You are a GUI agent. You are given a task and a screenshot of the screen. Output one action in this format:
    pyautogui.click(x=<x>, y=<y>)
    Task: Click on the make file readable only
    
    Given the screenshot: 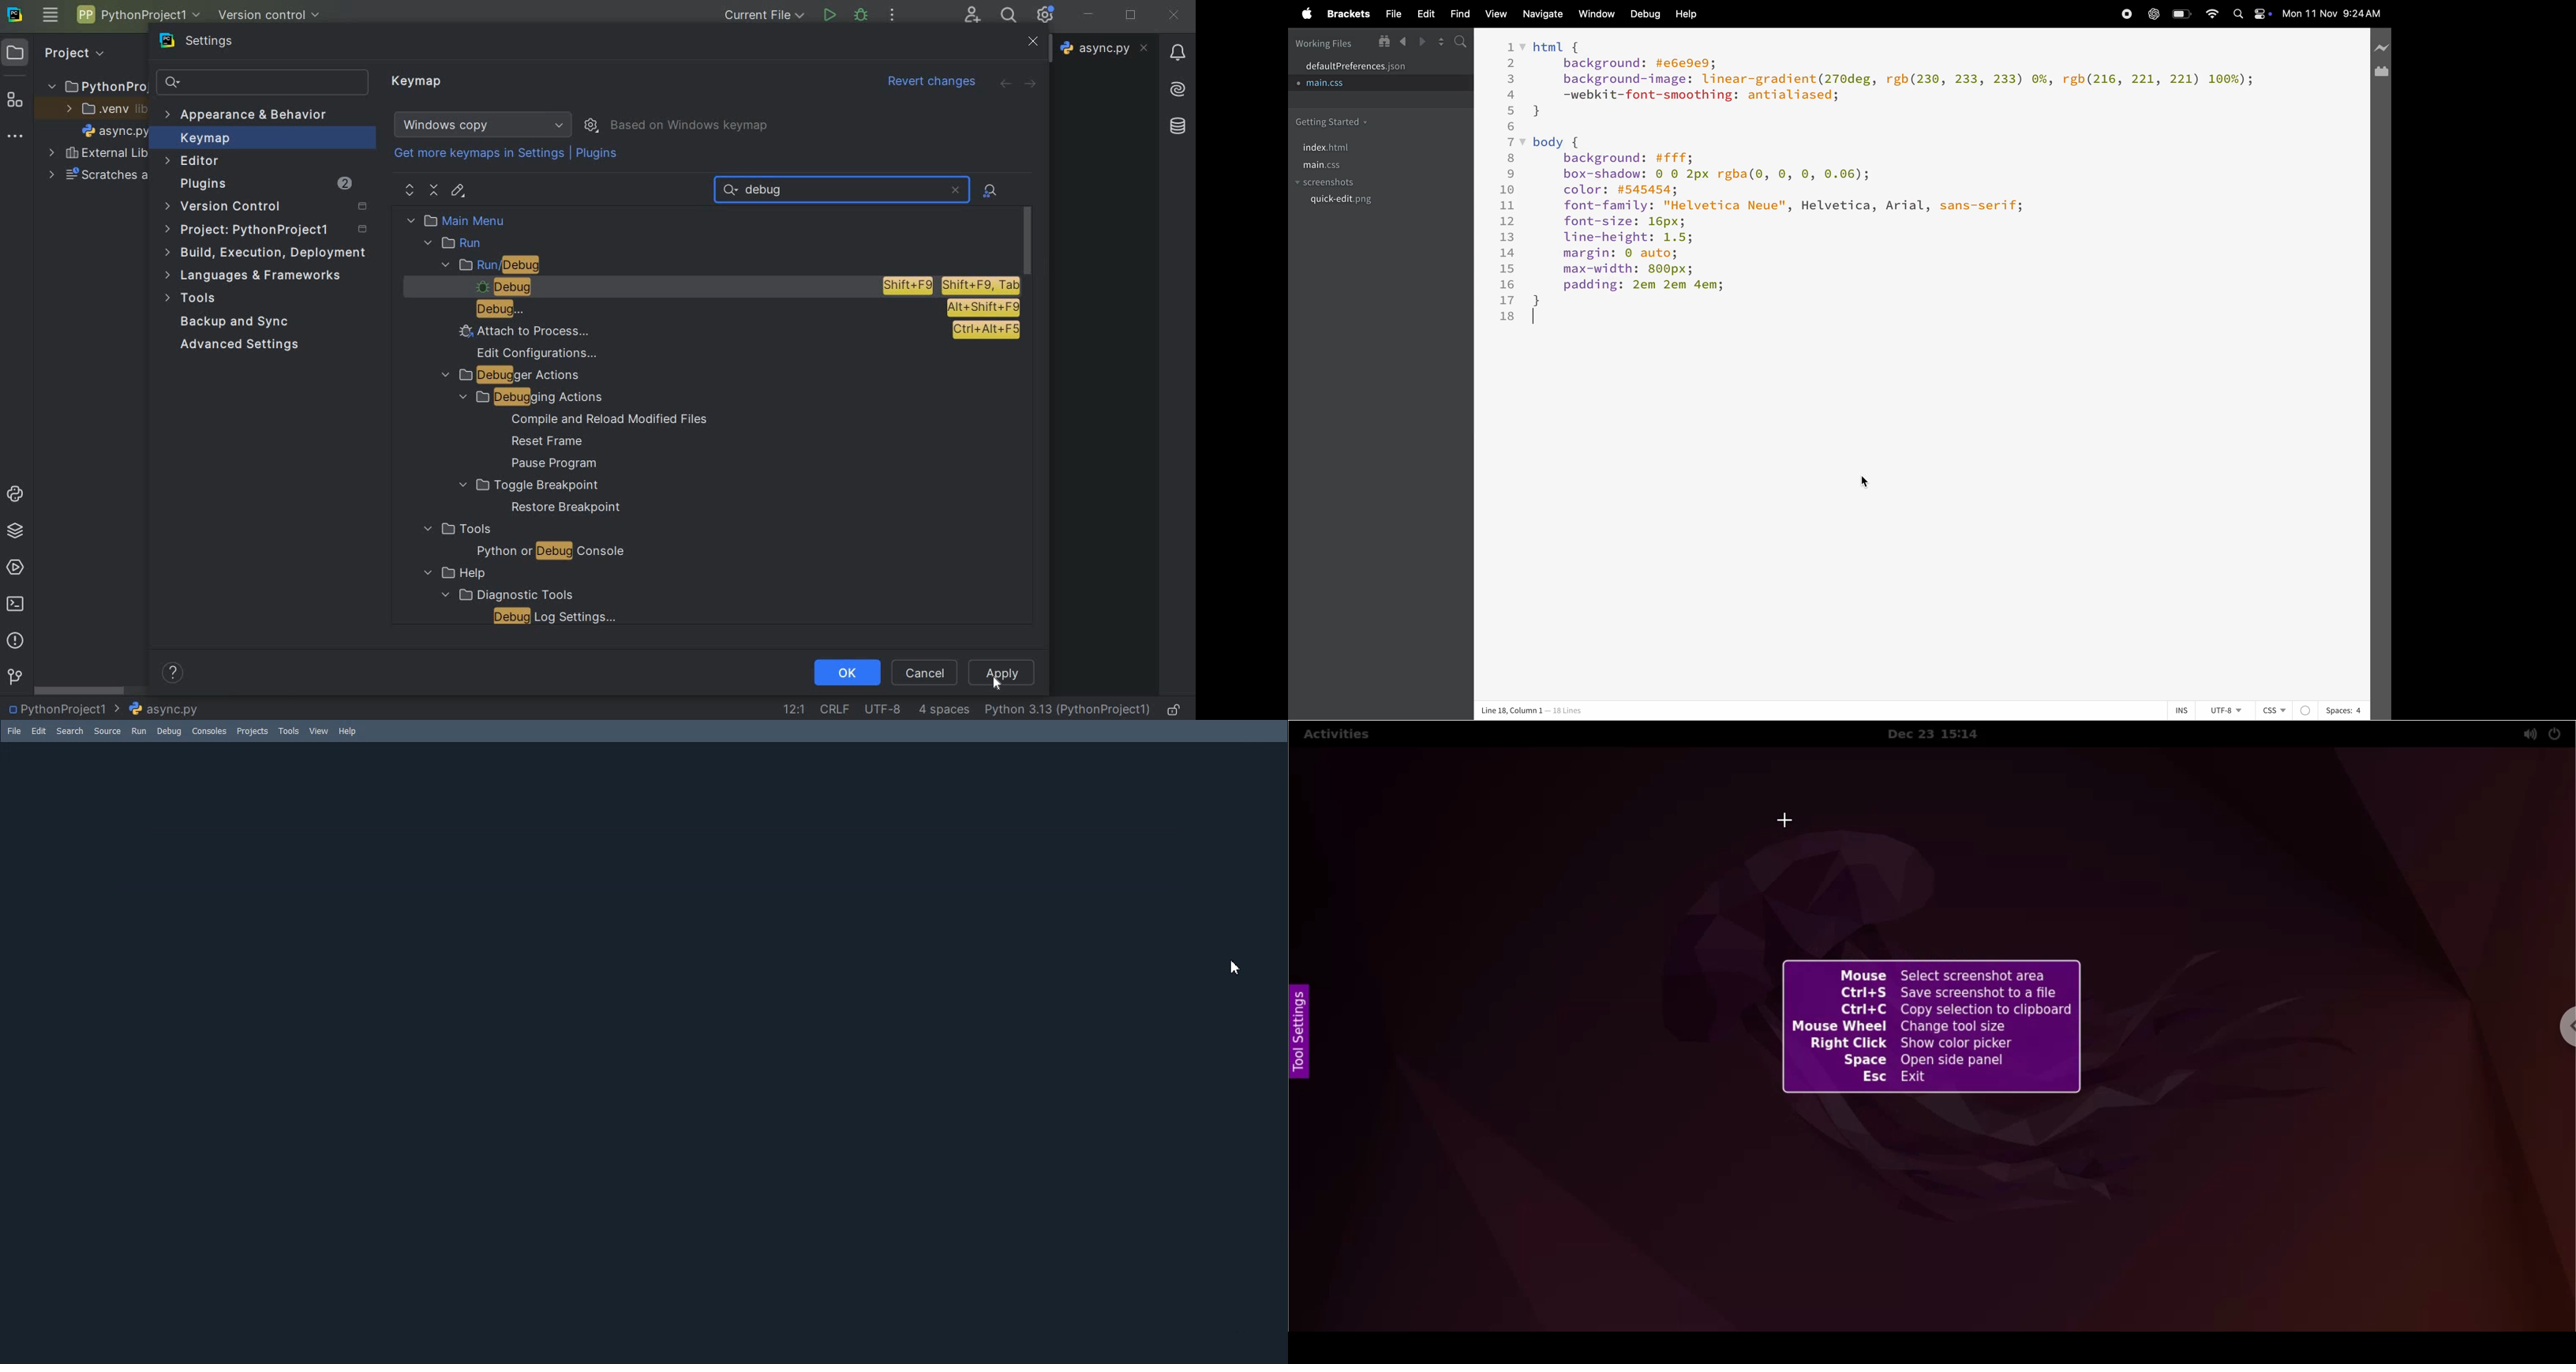 What is the action you would take?
    pyautogui.click(x=1176, y=708)
    